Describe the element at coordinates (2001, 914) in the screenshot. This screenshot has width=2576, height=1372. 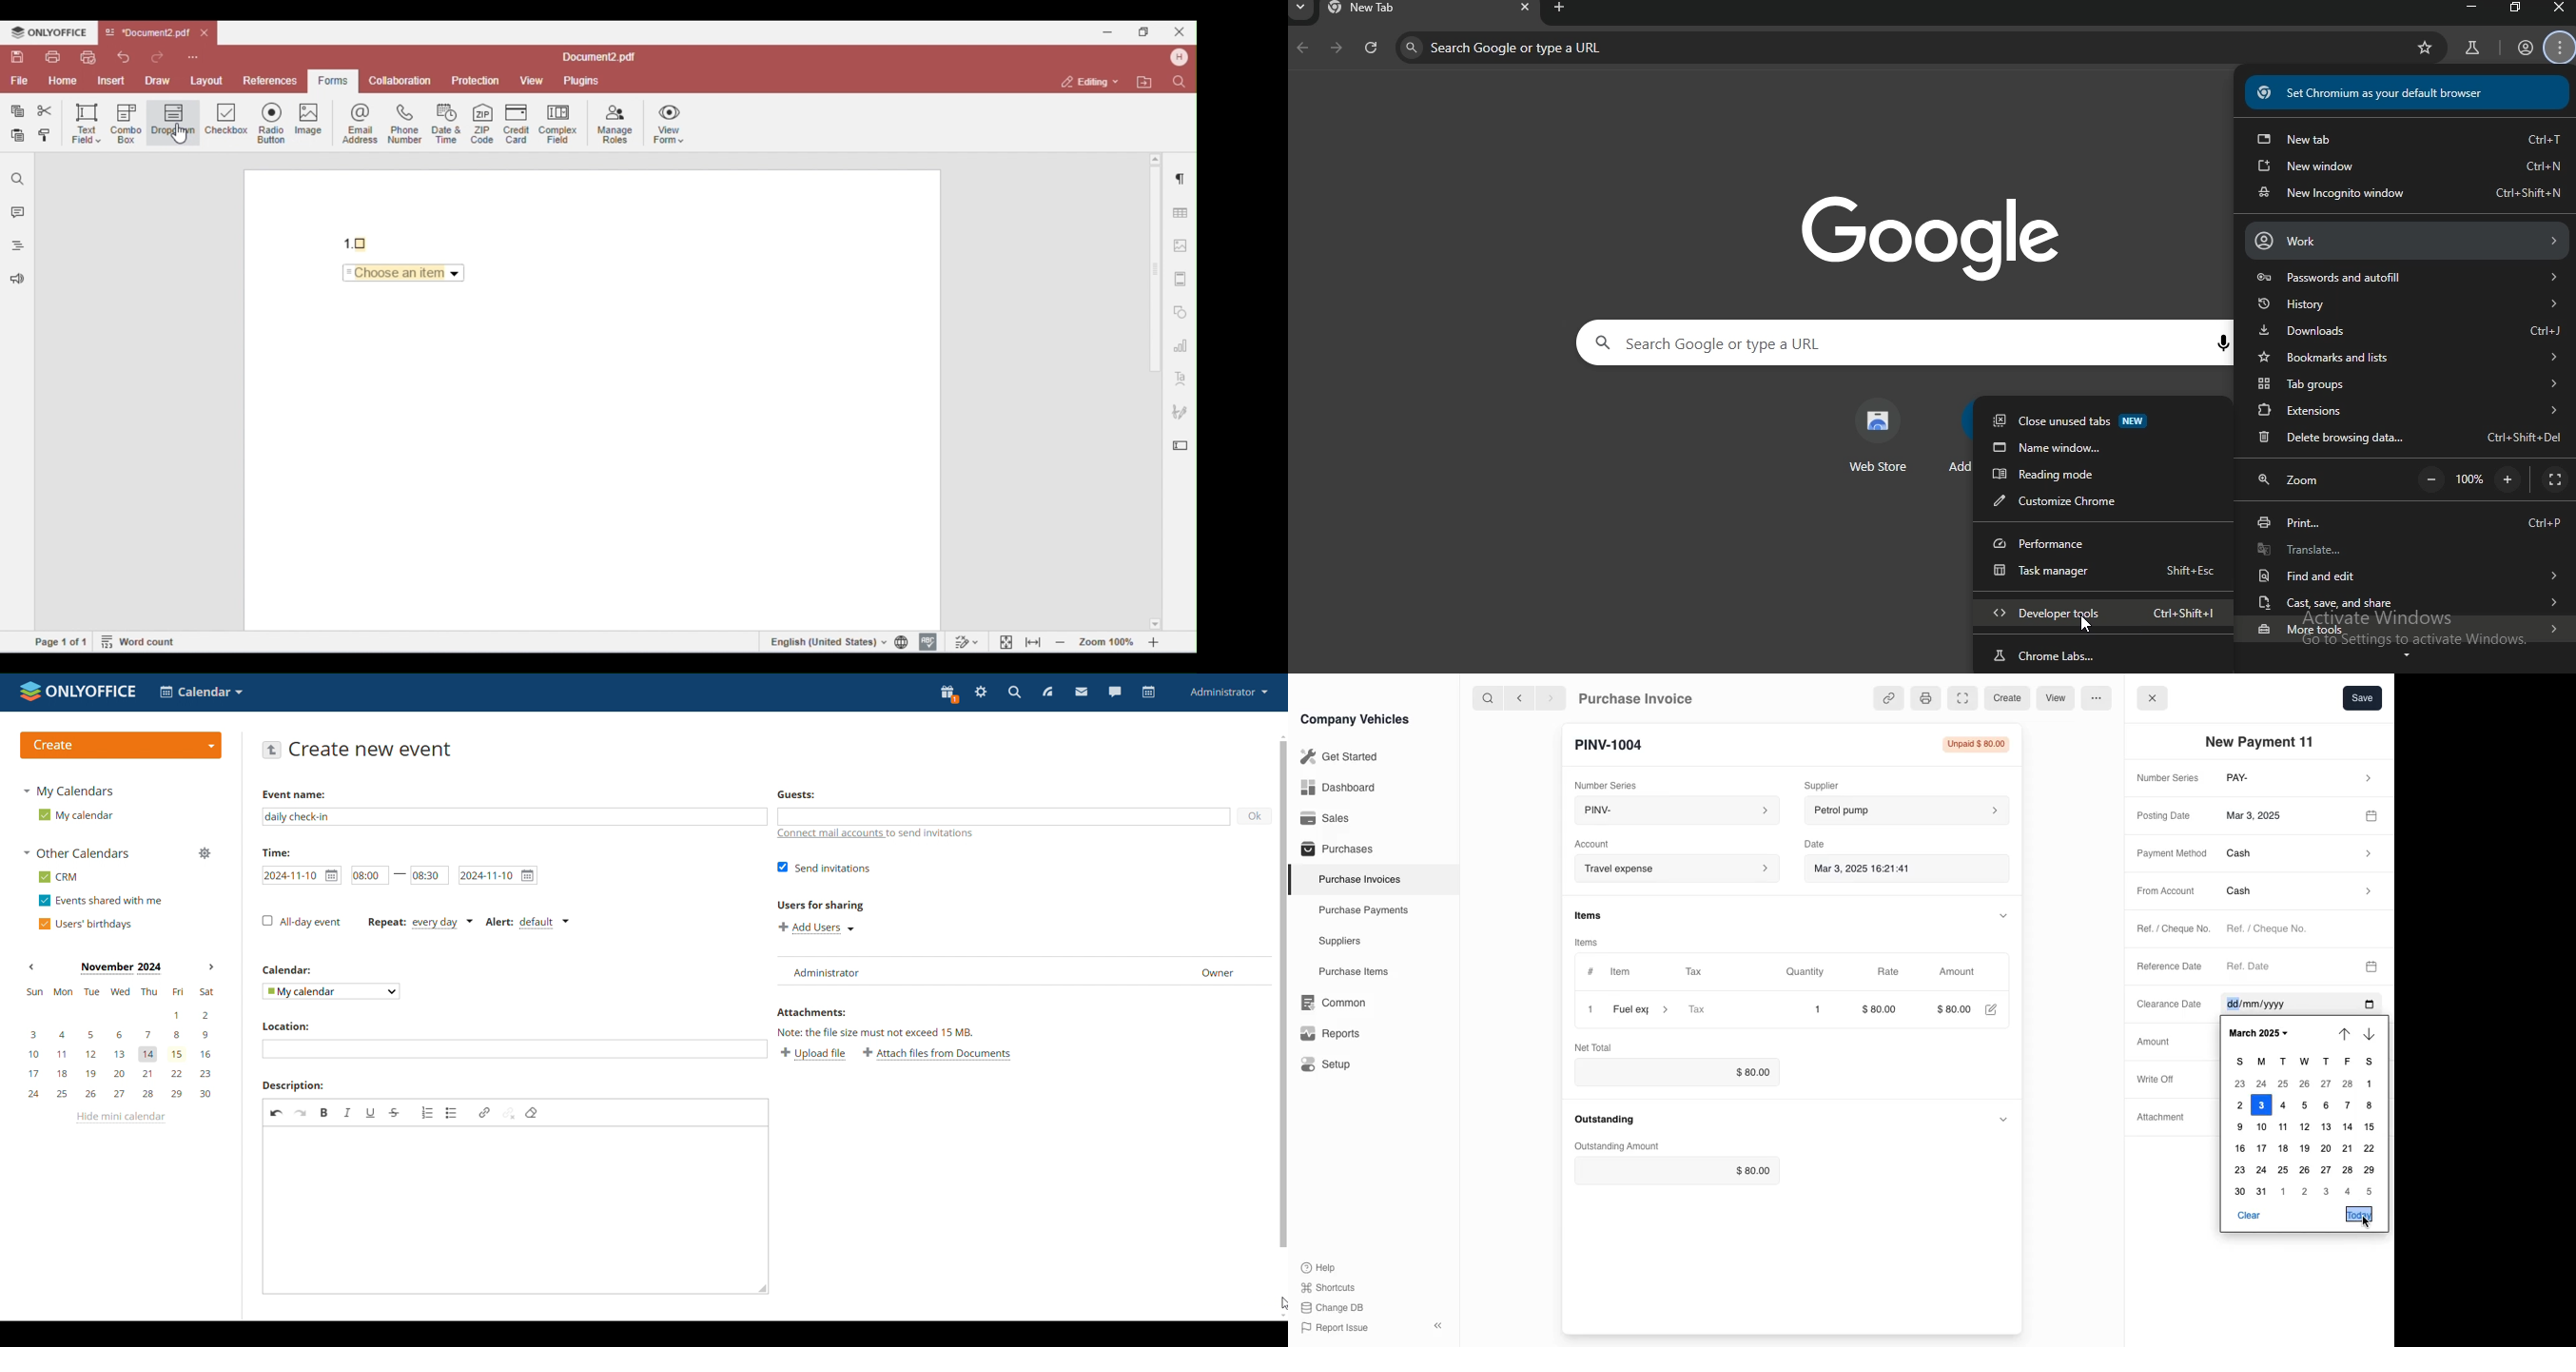
I see `collapse` at that location.